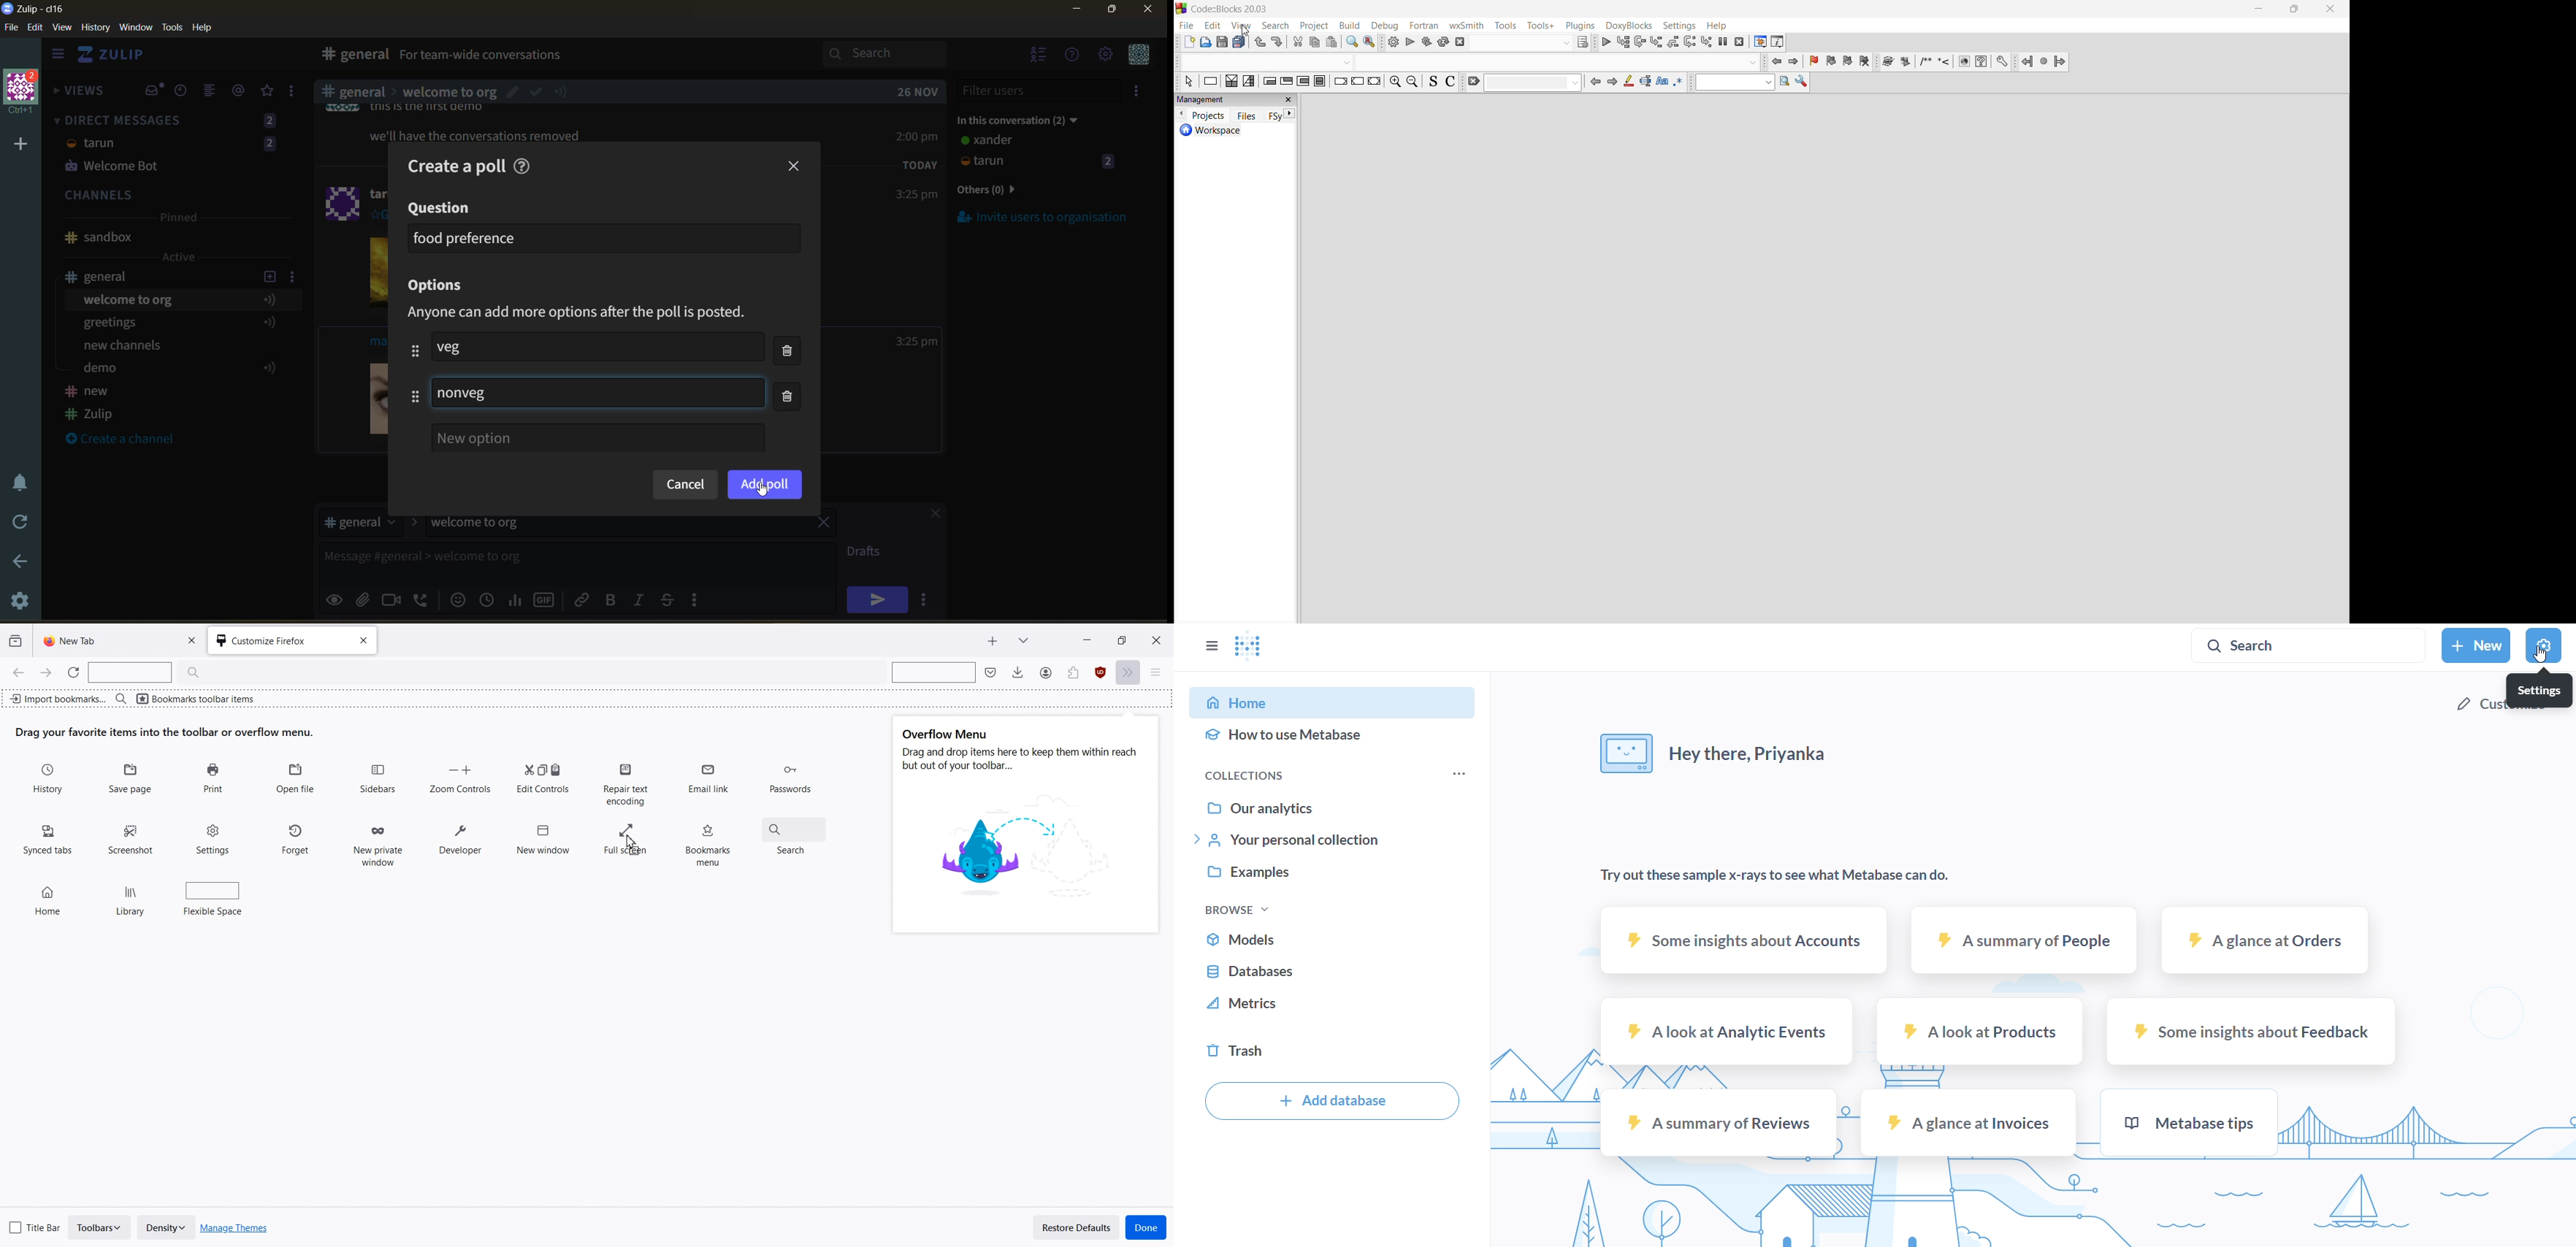 The image size is (2576, 1260). What do you see at coordinates (35, 1226) in the screenshot?
I see `Title Bar` at bounding box center [35, 1226].